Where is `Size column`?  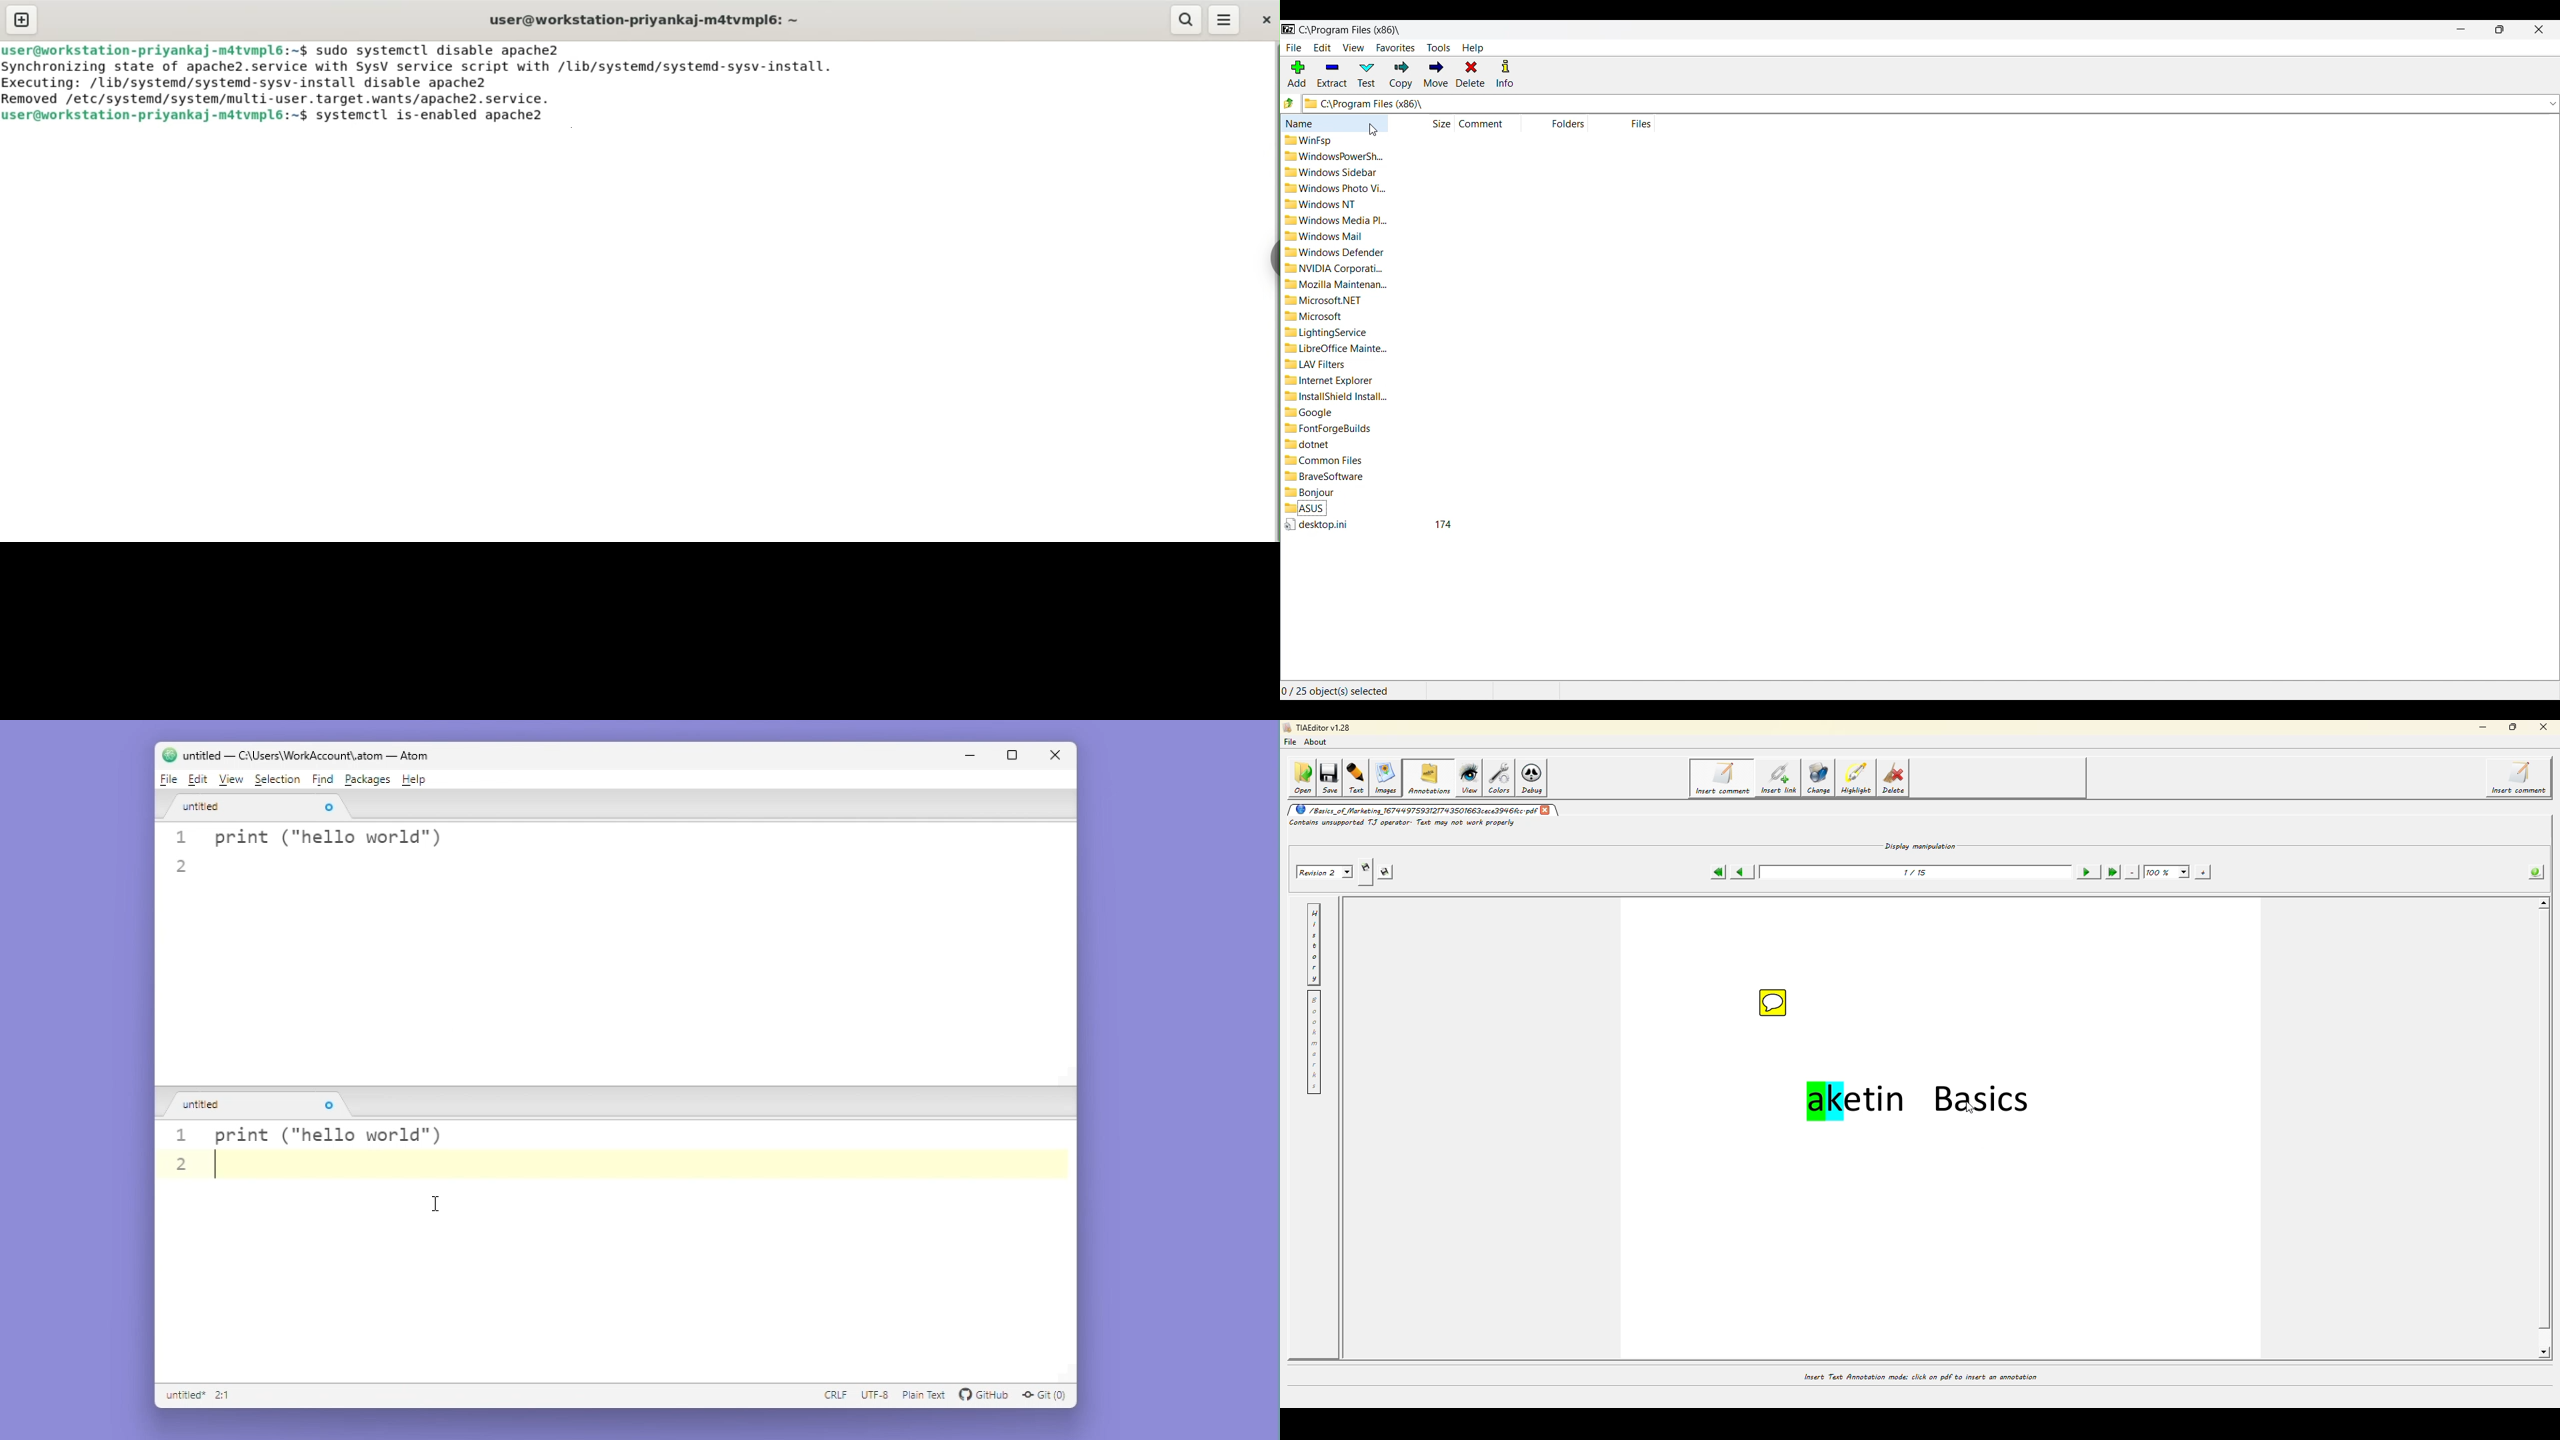 Size column is located at coordinates (1422, 123).